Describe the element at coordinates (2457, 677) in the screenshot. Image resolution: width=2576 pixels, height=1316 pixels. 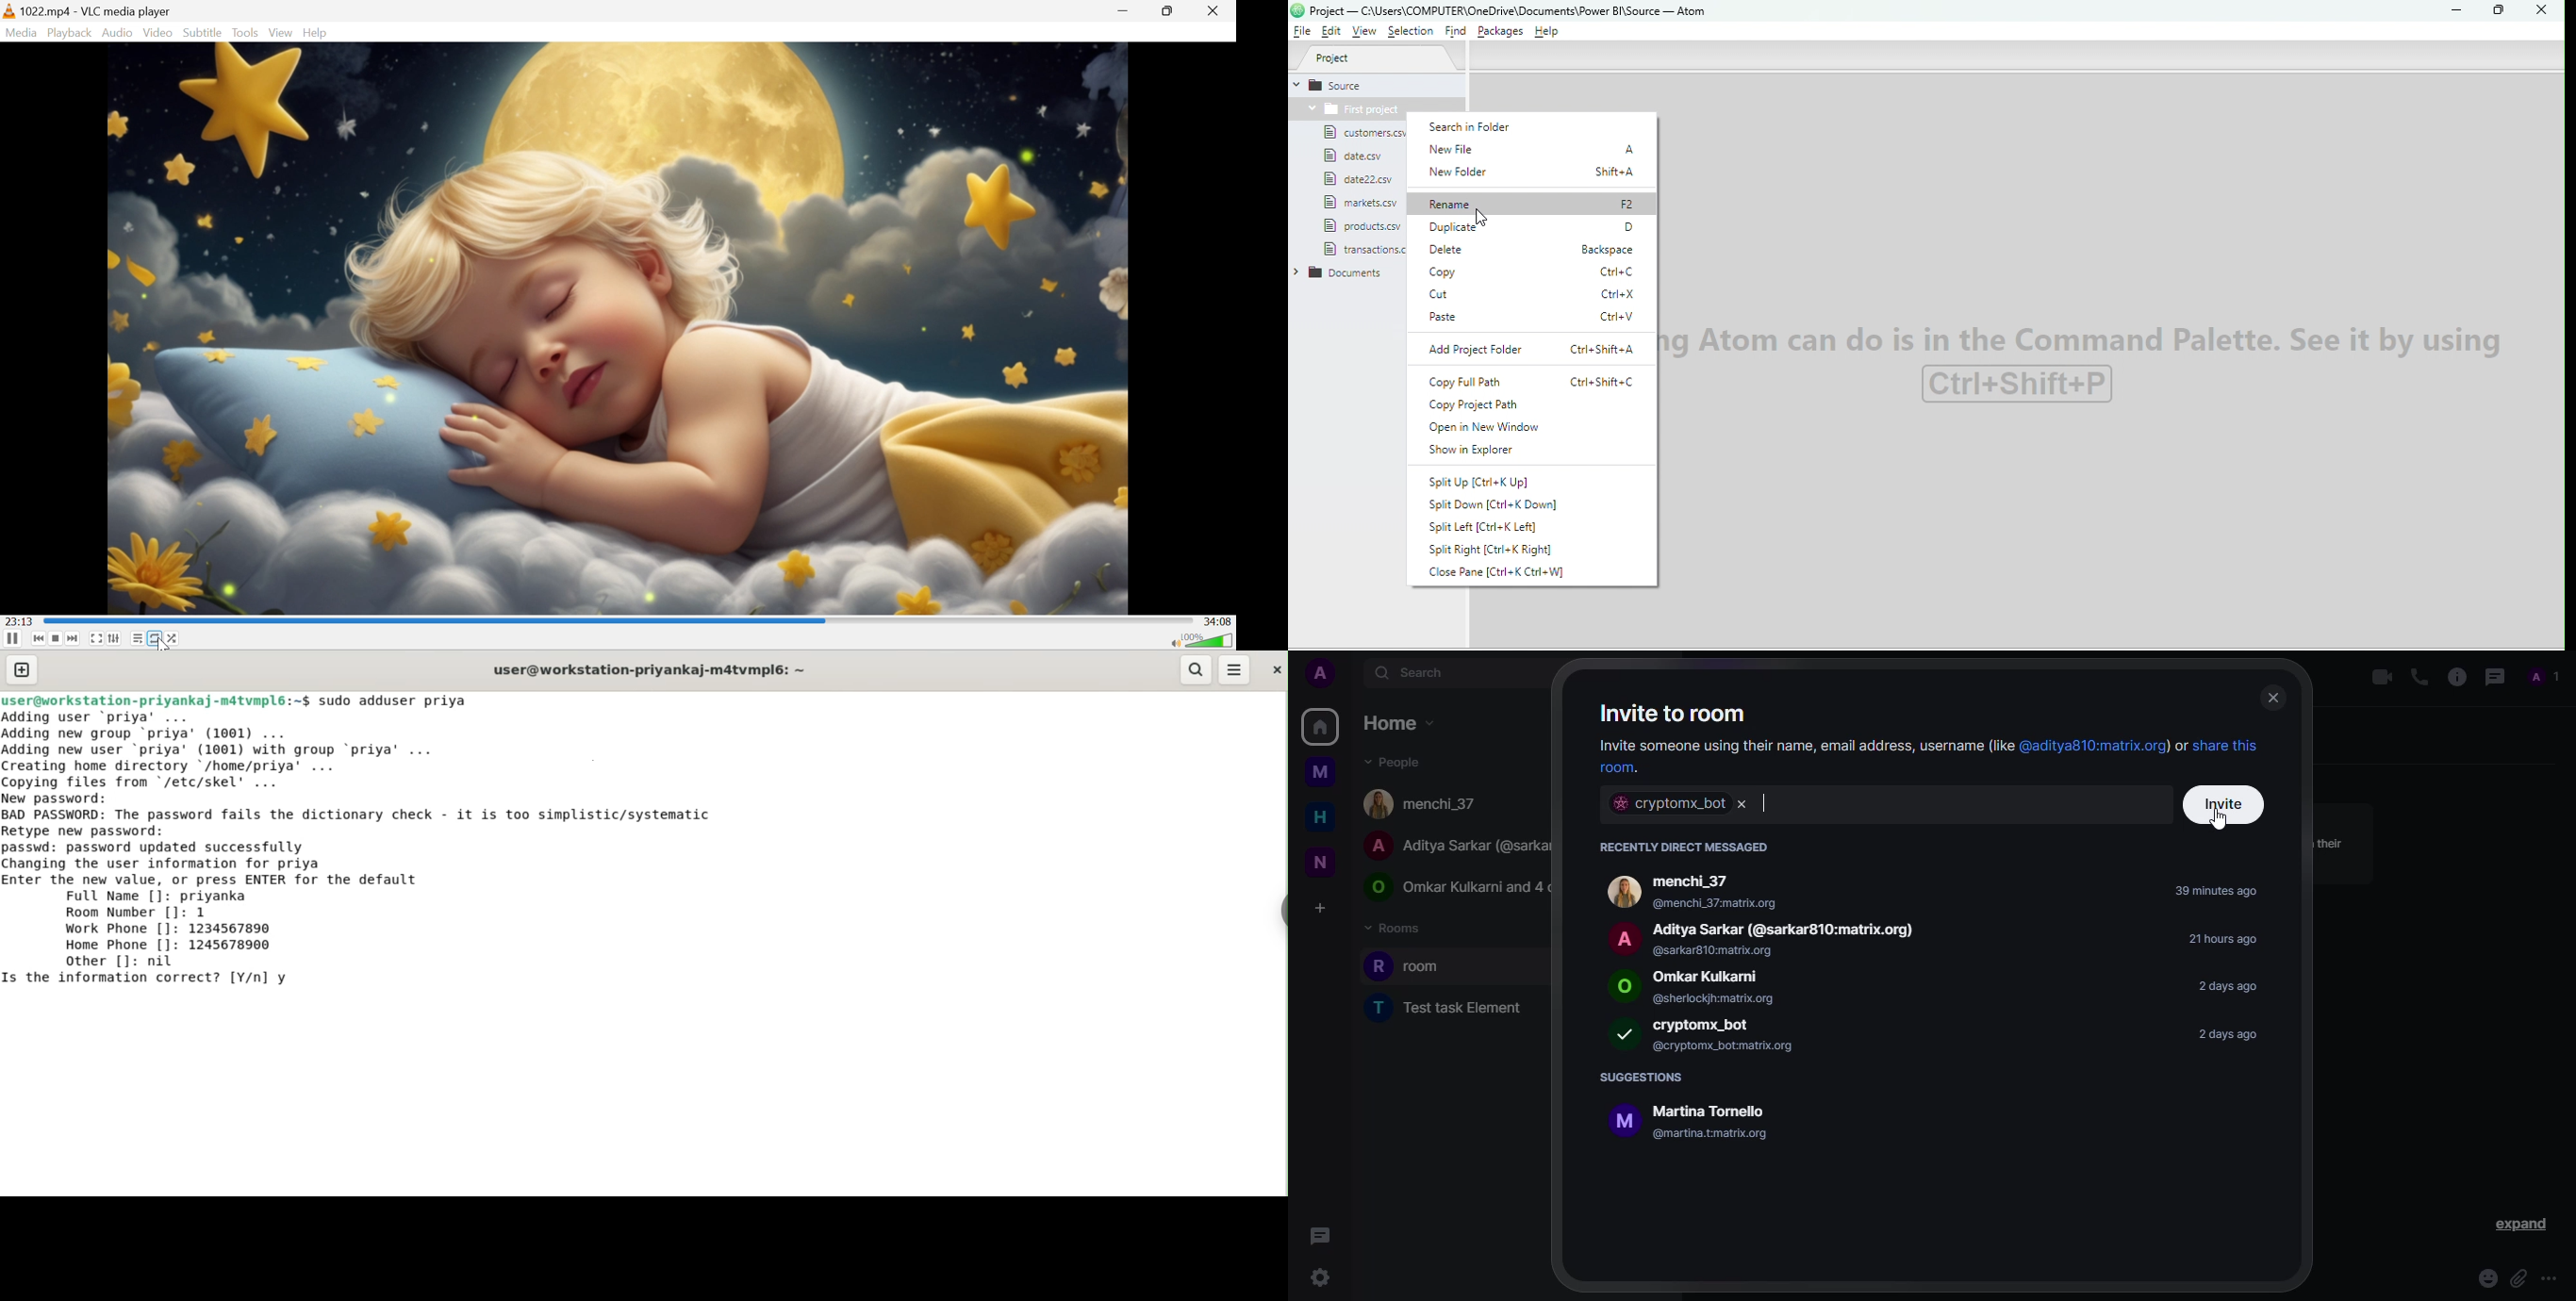
I see `info` at that location.